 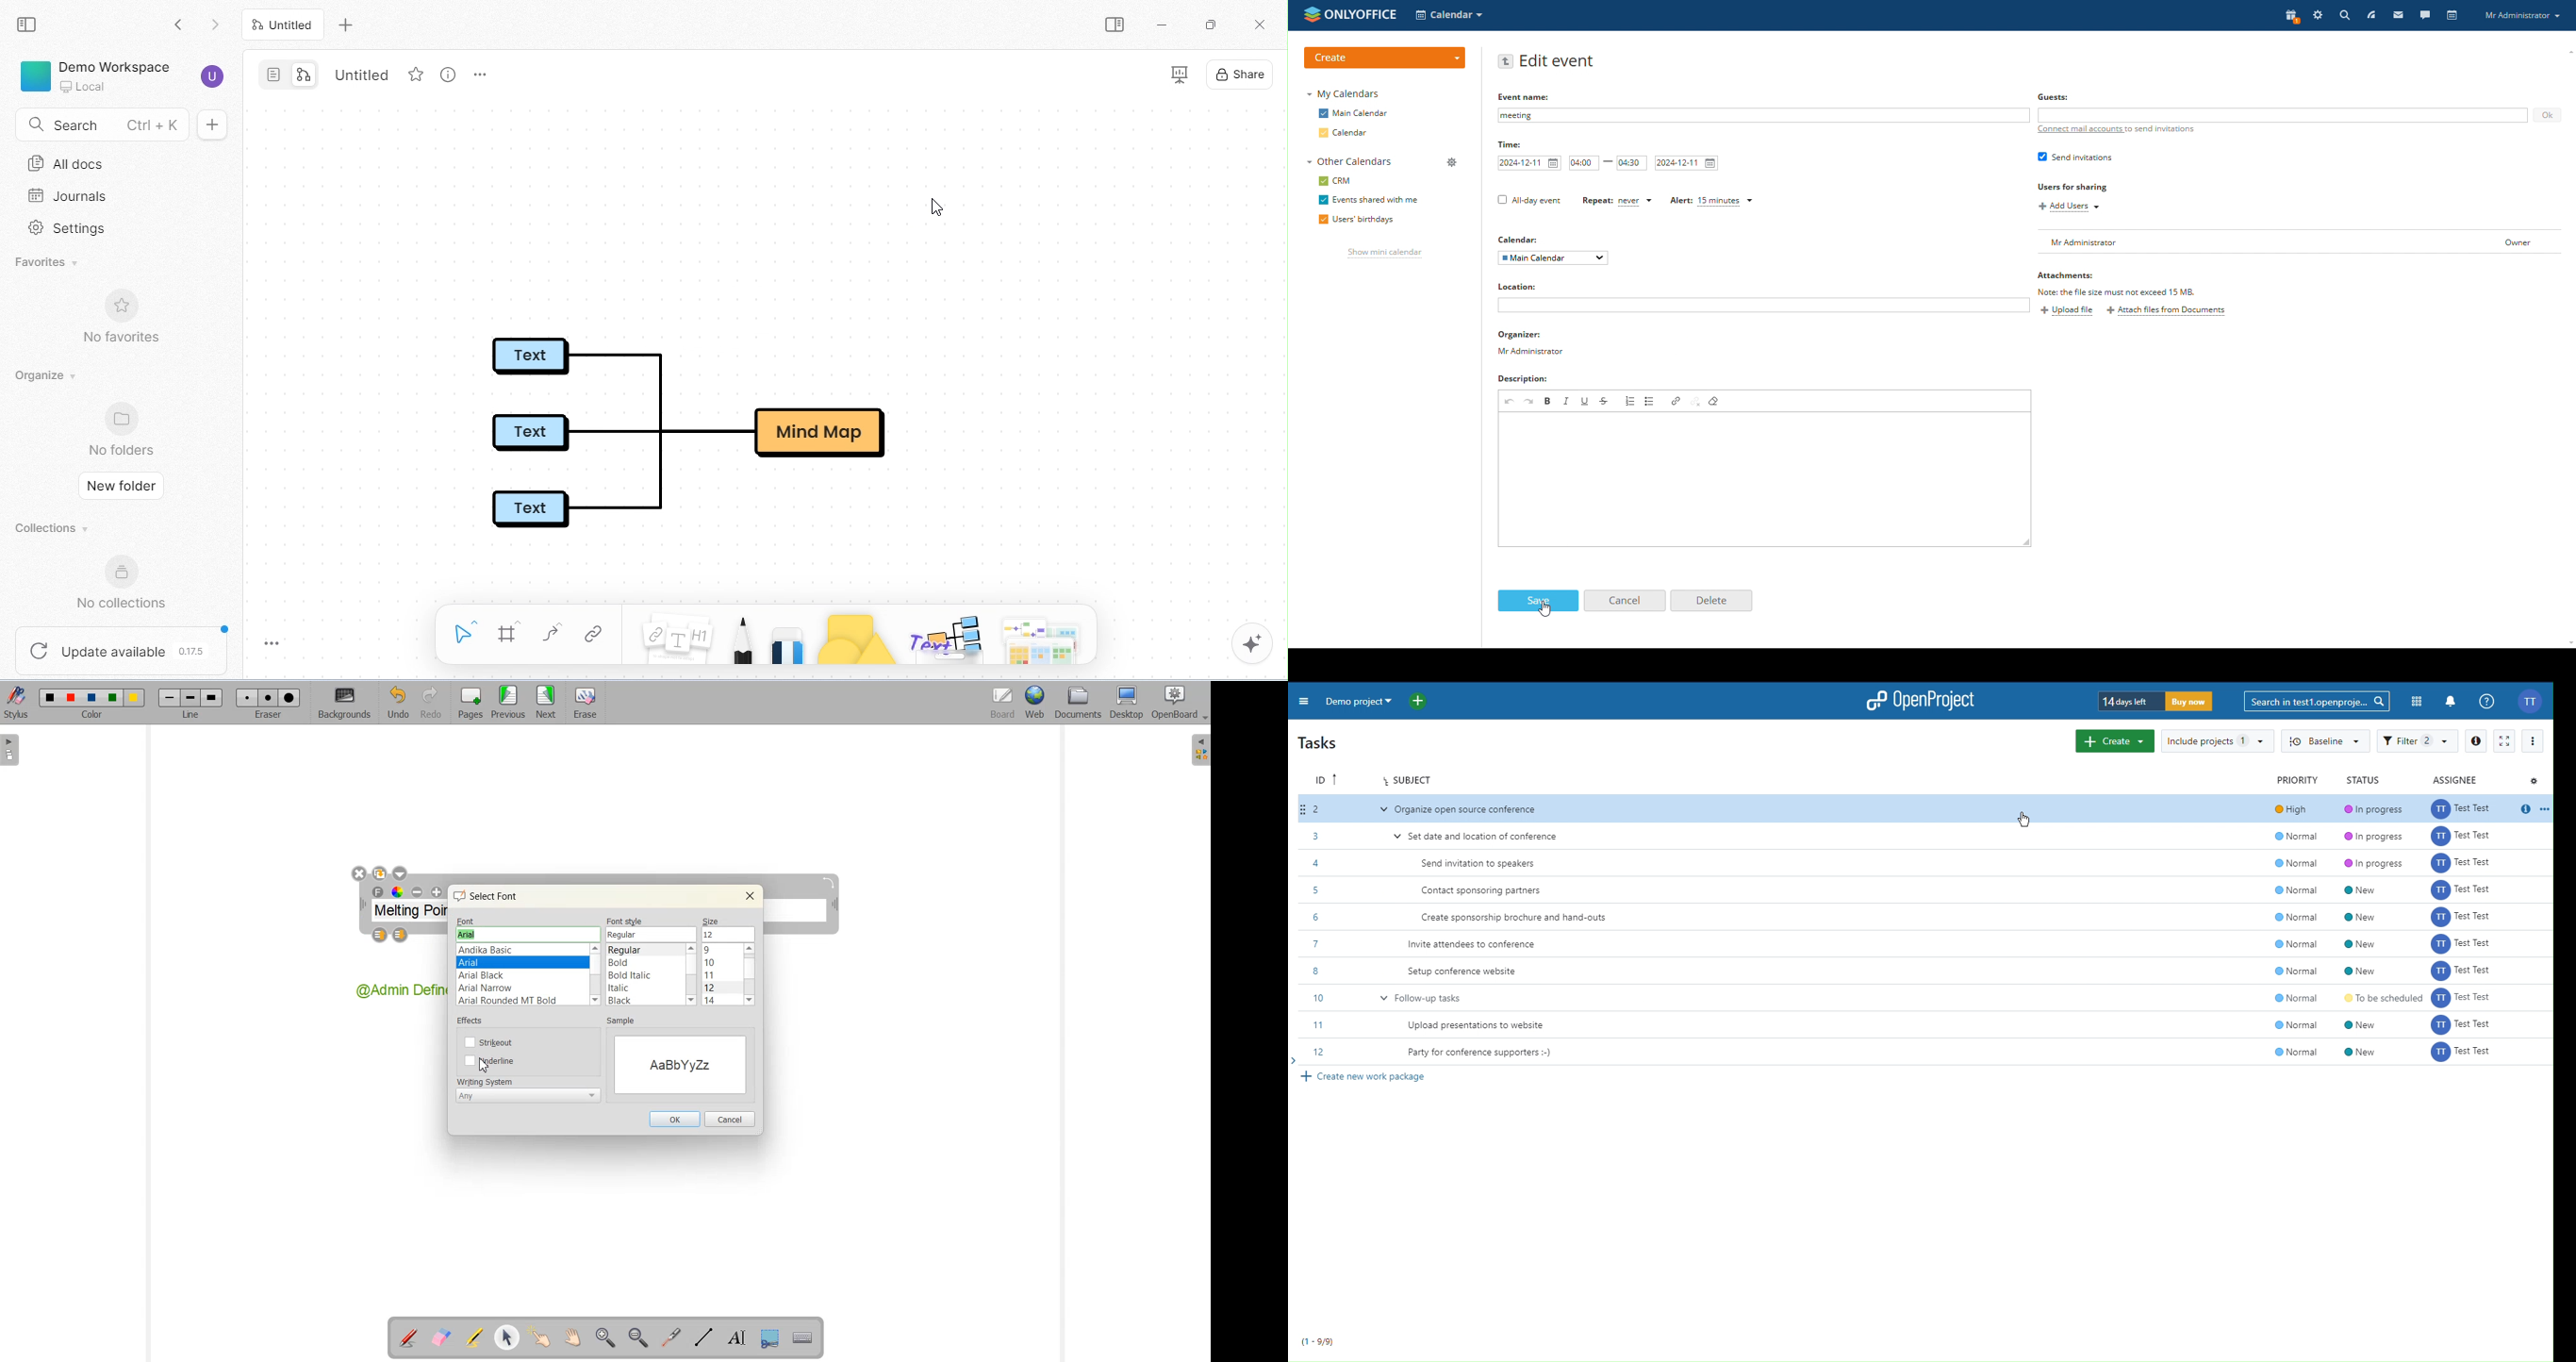 What do you see at coordinates (181, 25) in the screenshot?
I see `go back` at bounding box center [181, 25].